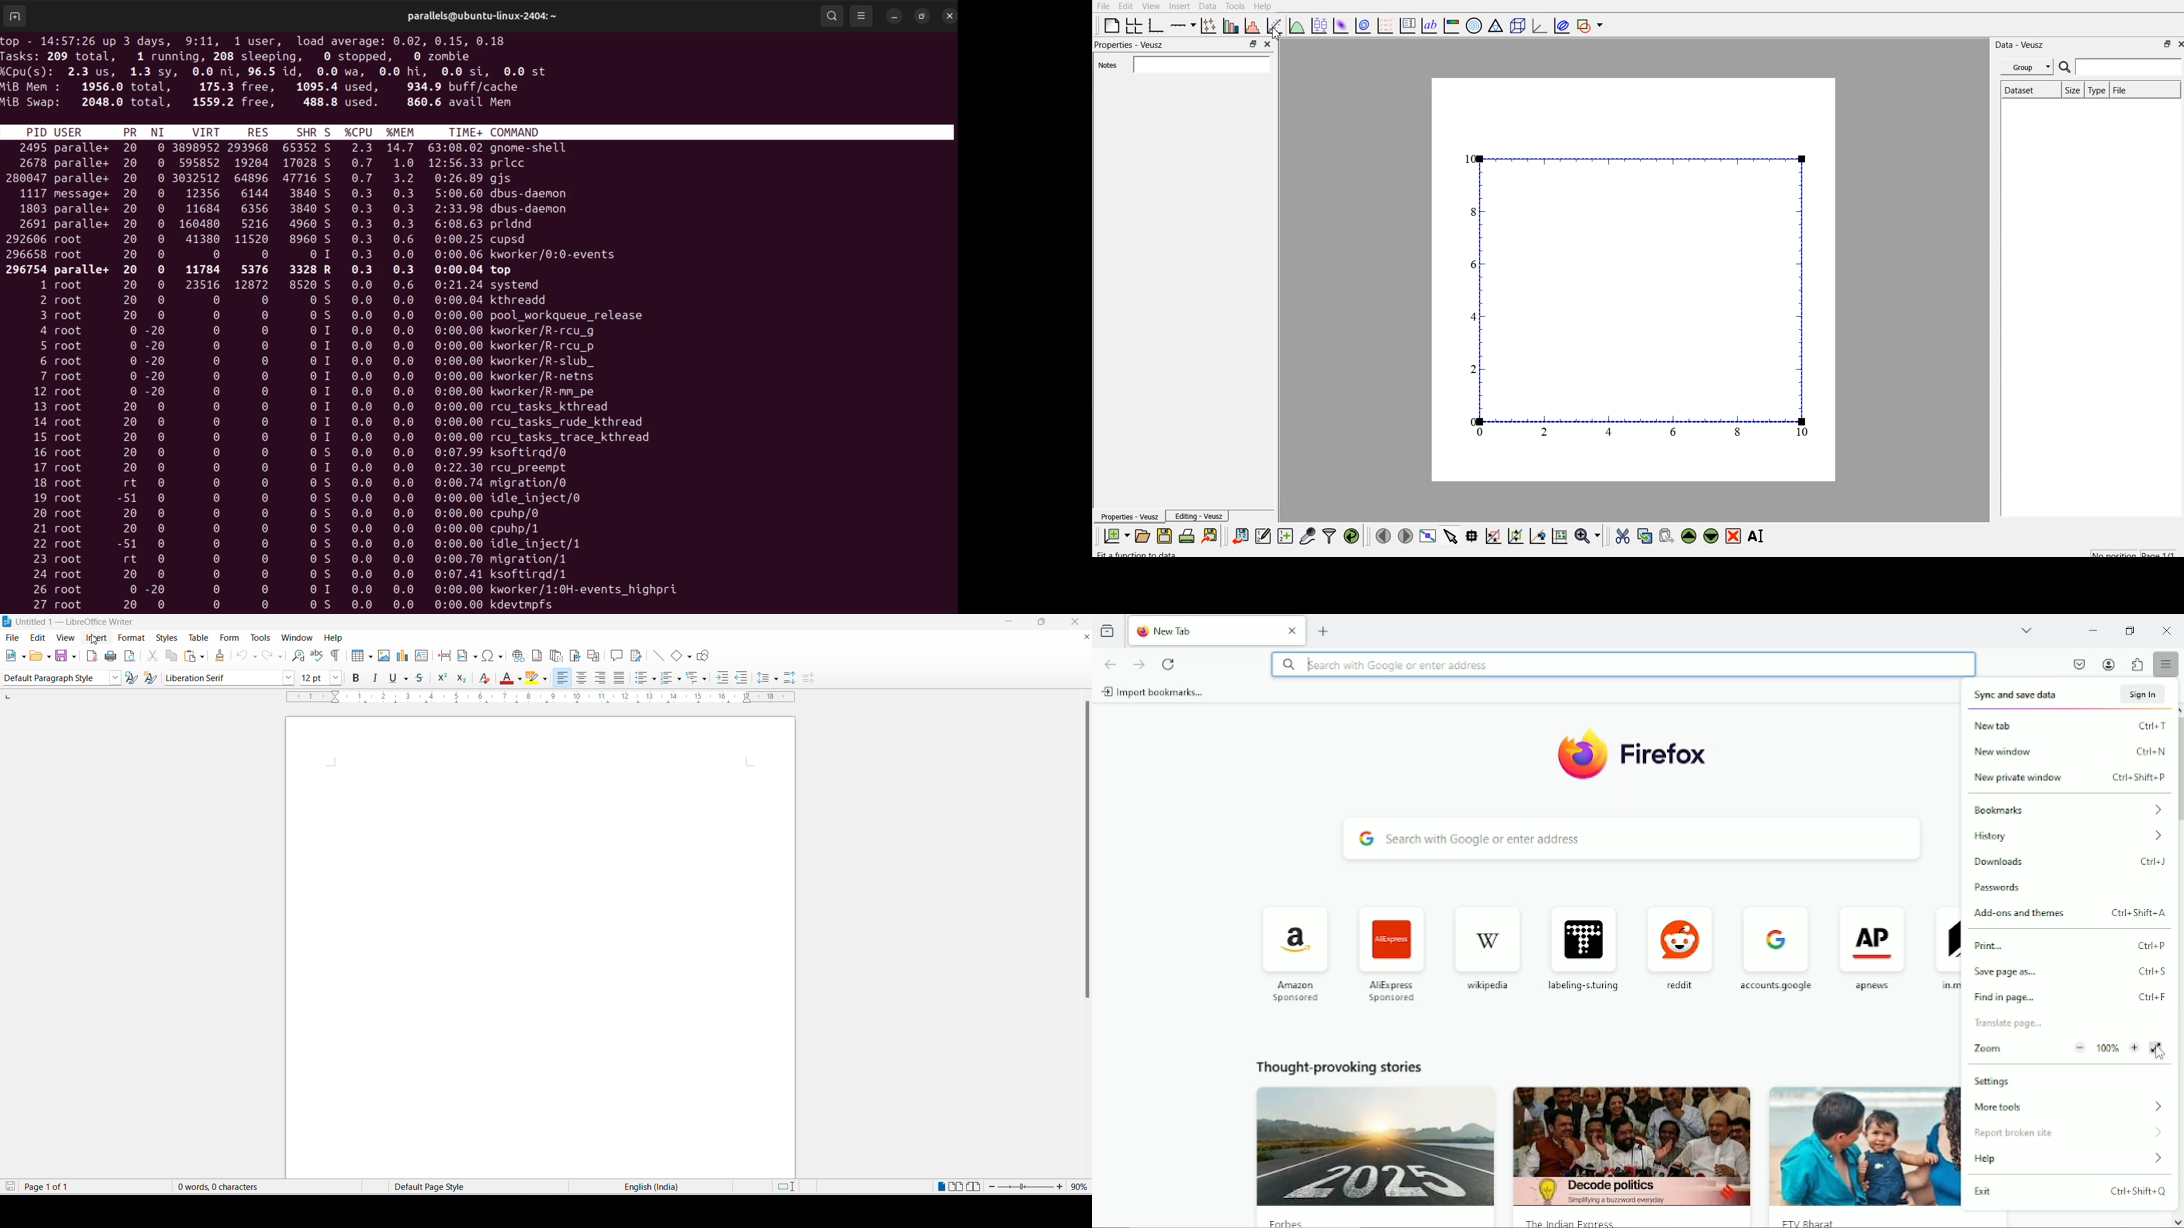 This screenshot has height=1232, width=2184. What do you see at coordinates (2158, 1048) in the screenshot?
I see `view fullscreen` at bounding box center [2158, 1048].